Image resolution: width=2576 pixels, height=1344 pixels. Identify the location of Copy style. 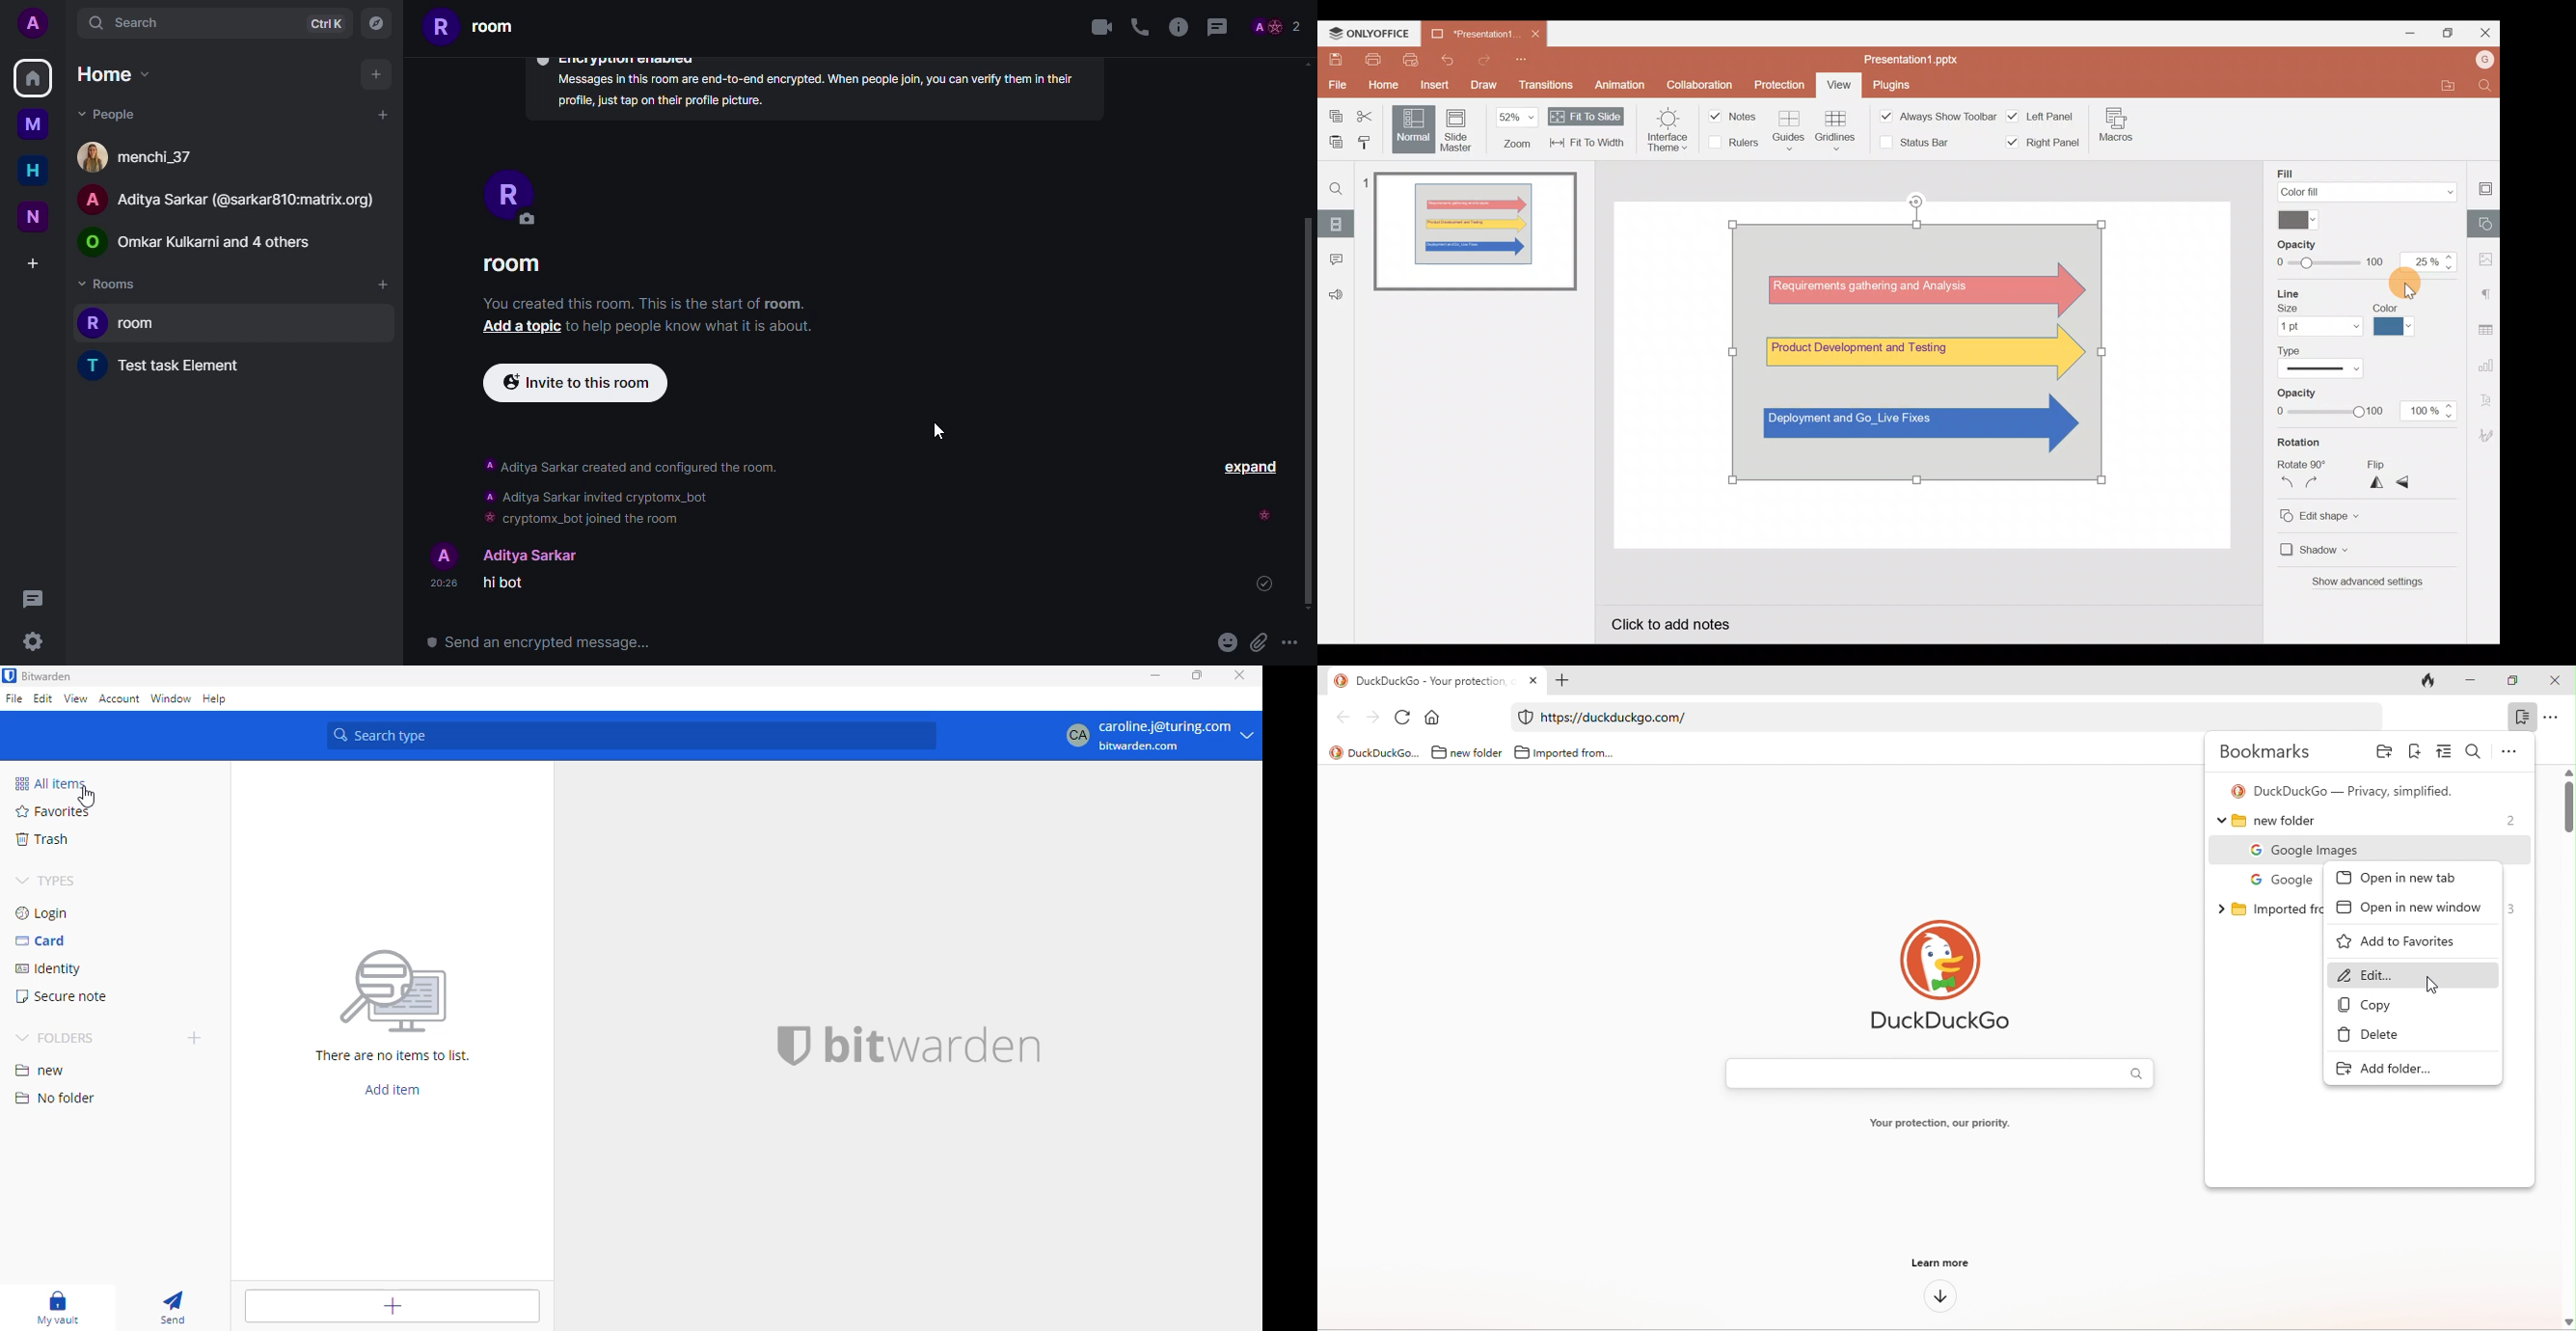
(1366, 141).